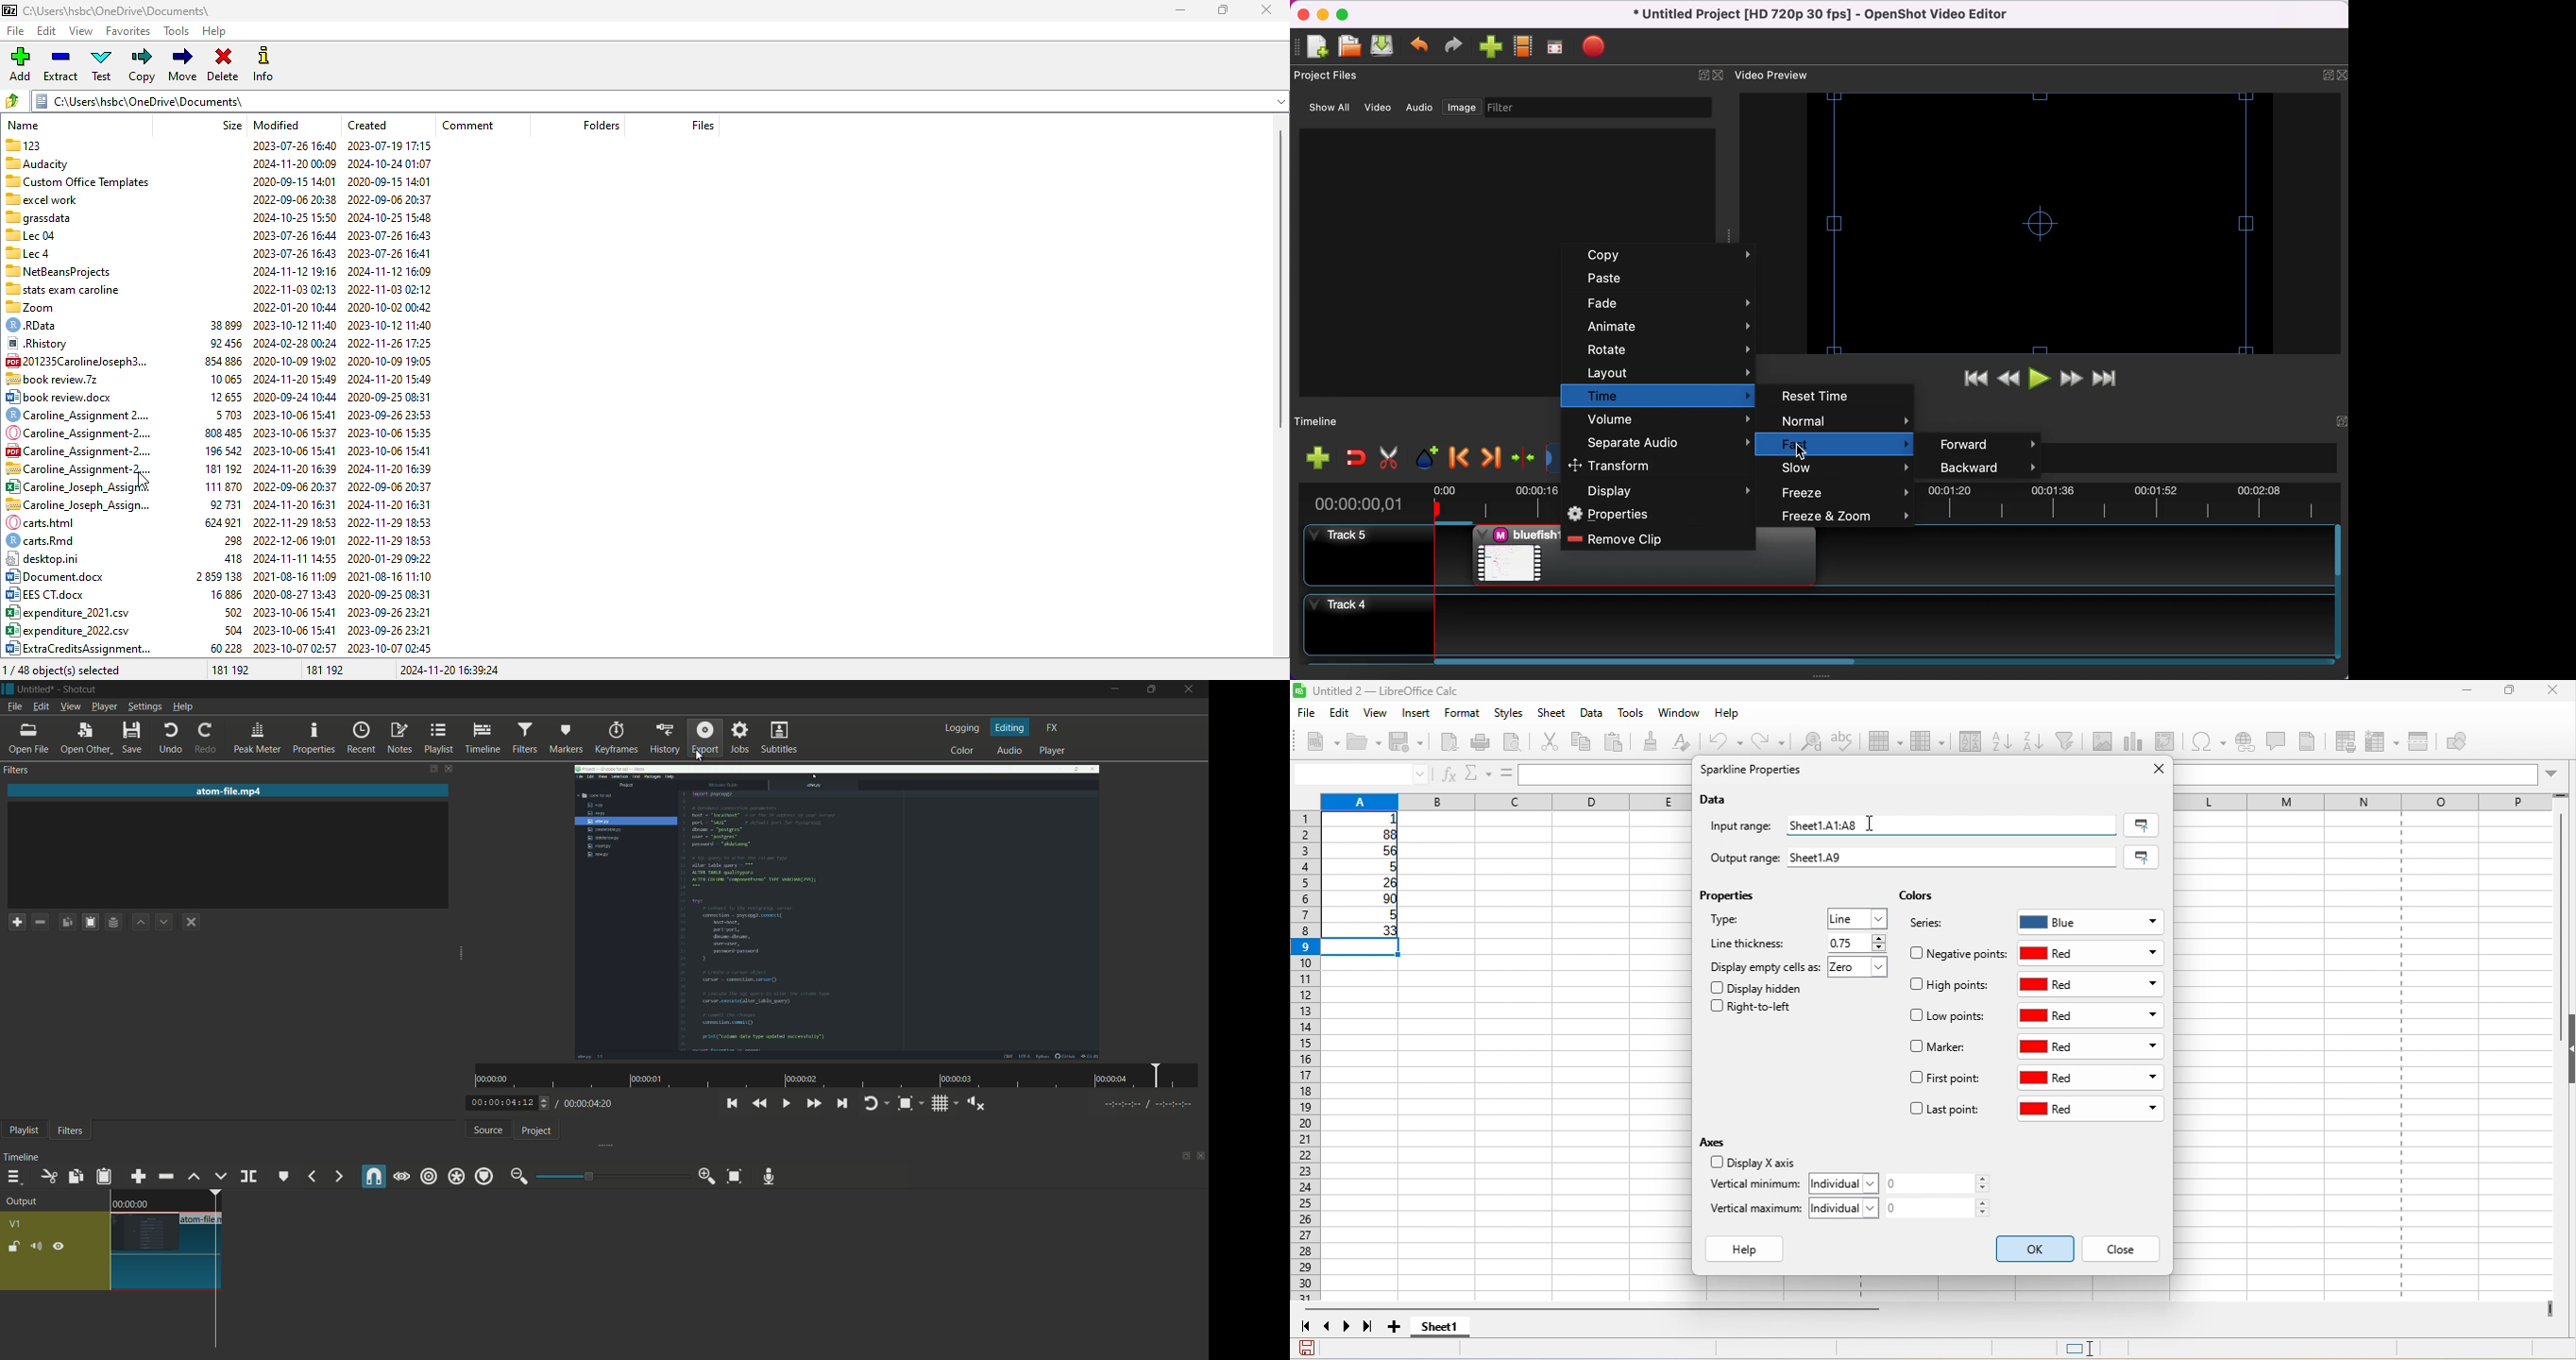 The image size is (2576, 1372). I want to click on display empty cells as, so click(1765, 966).